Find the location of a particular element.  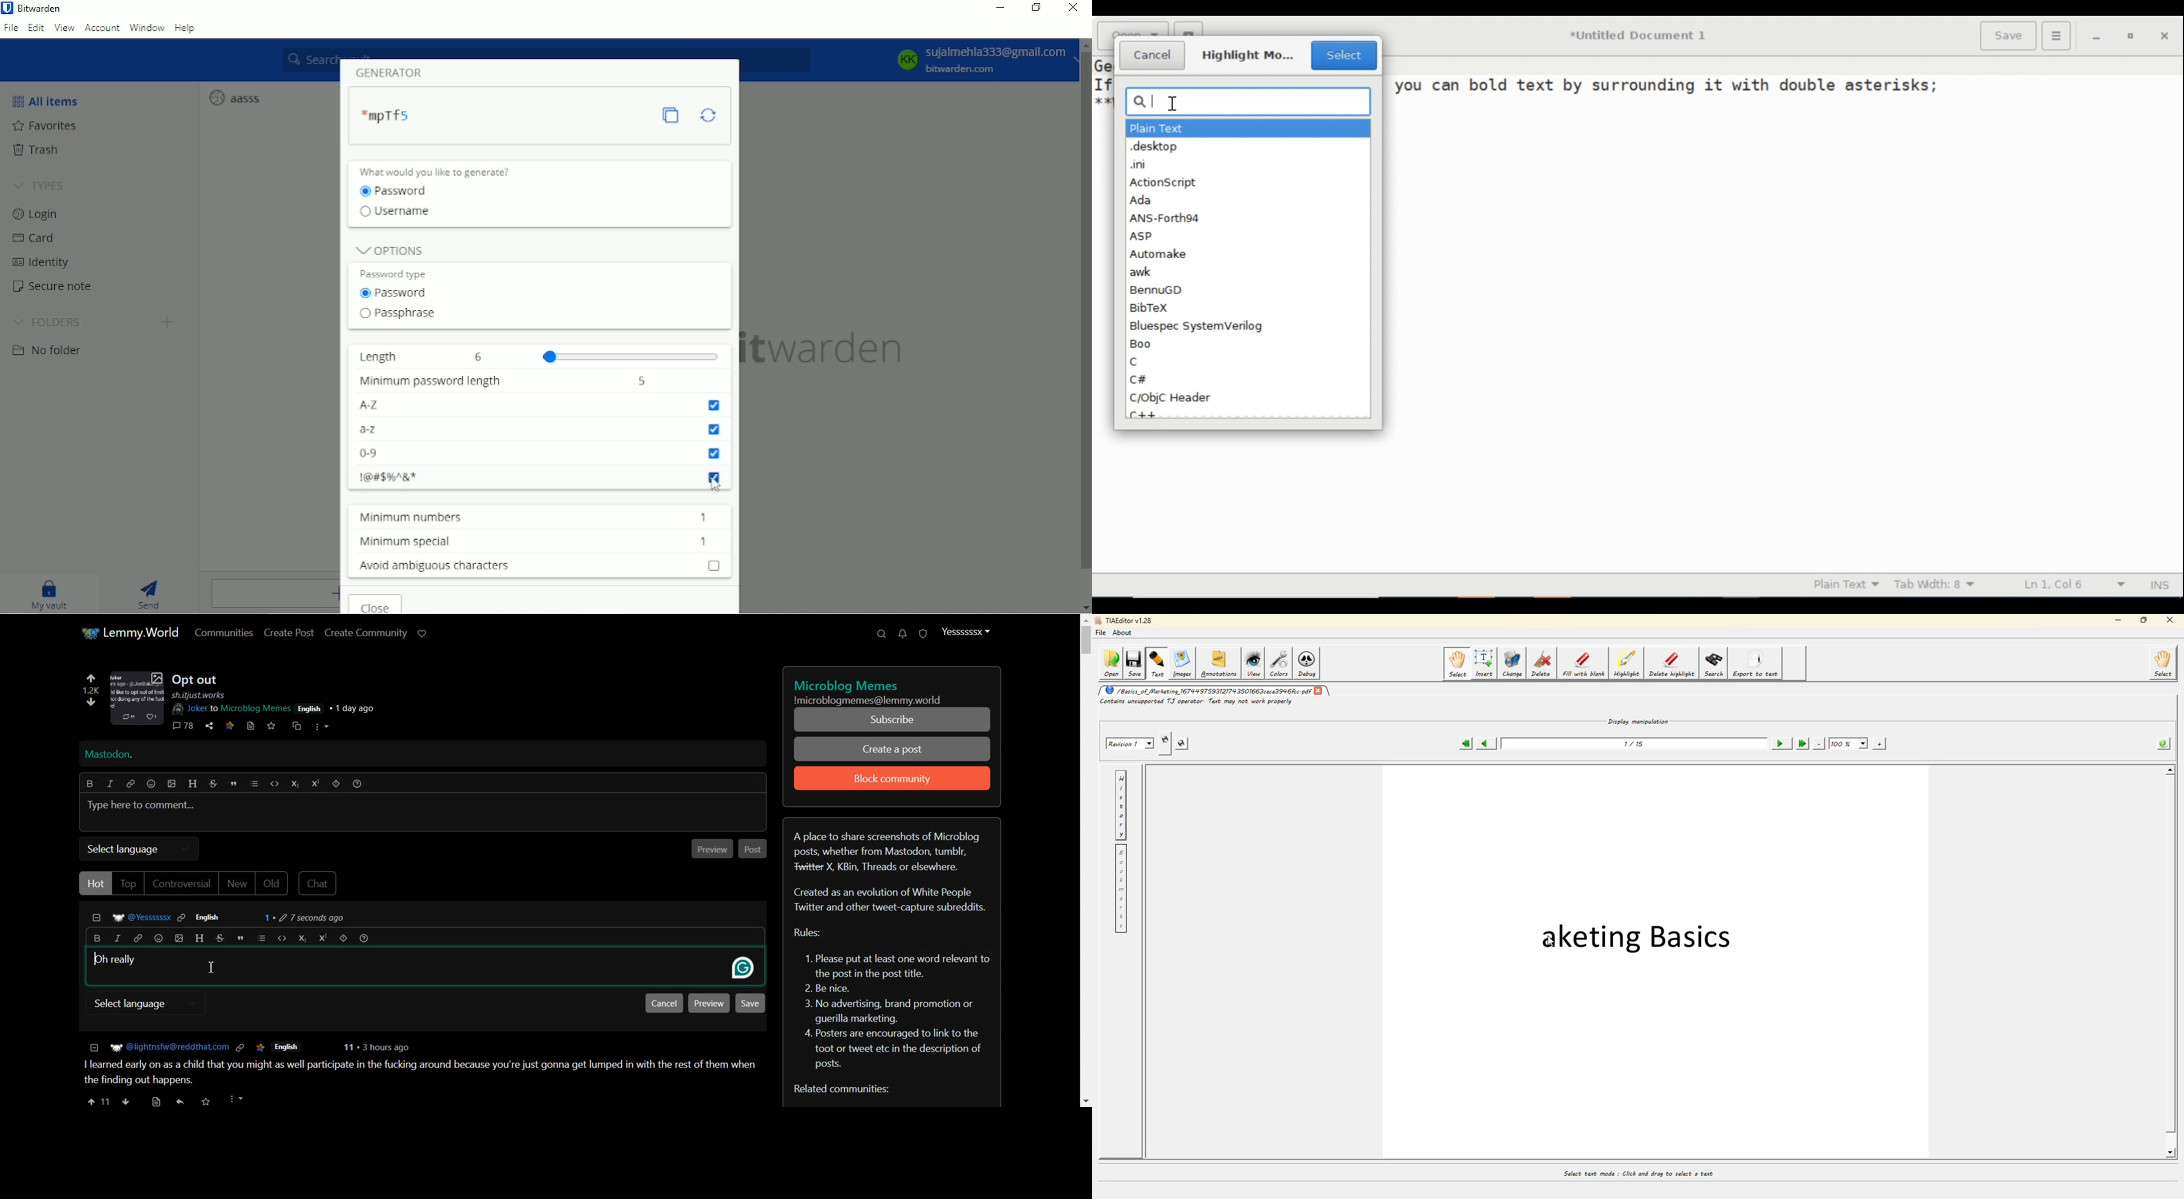

Formatting help is located at coordinates (365, 939).